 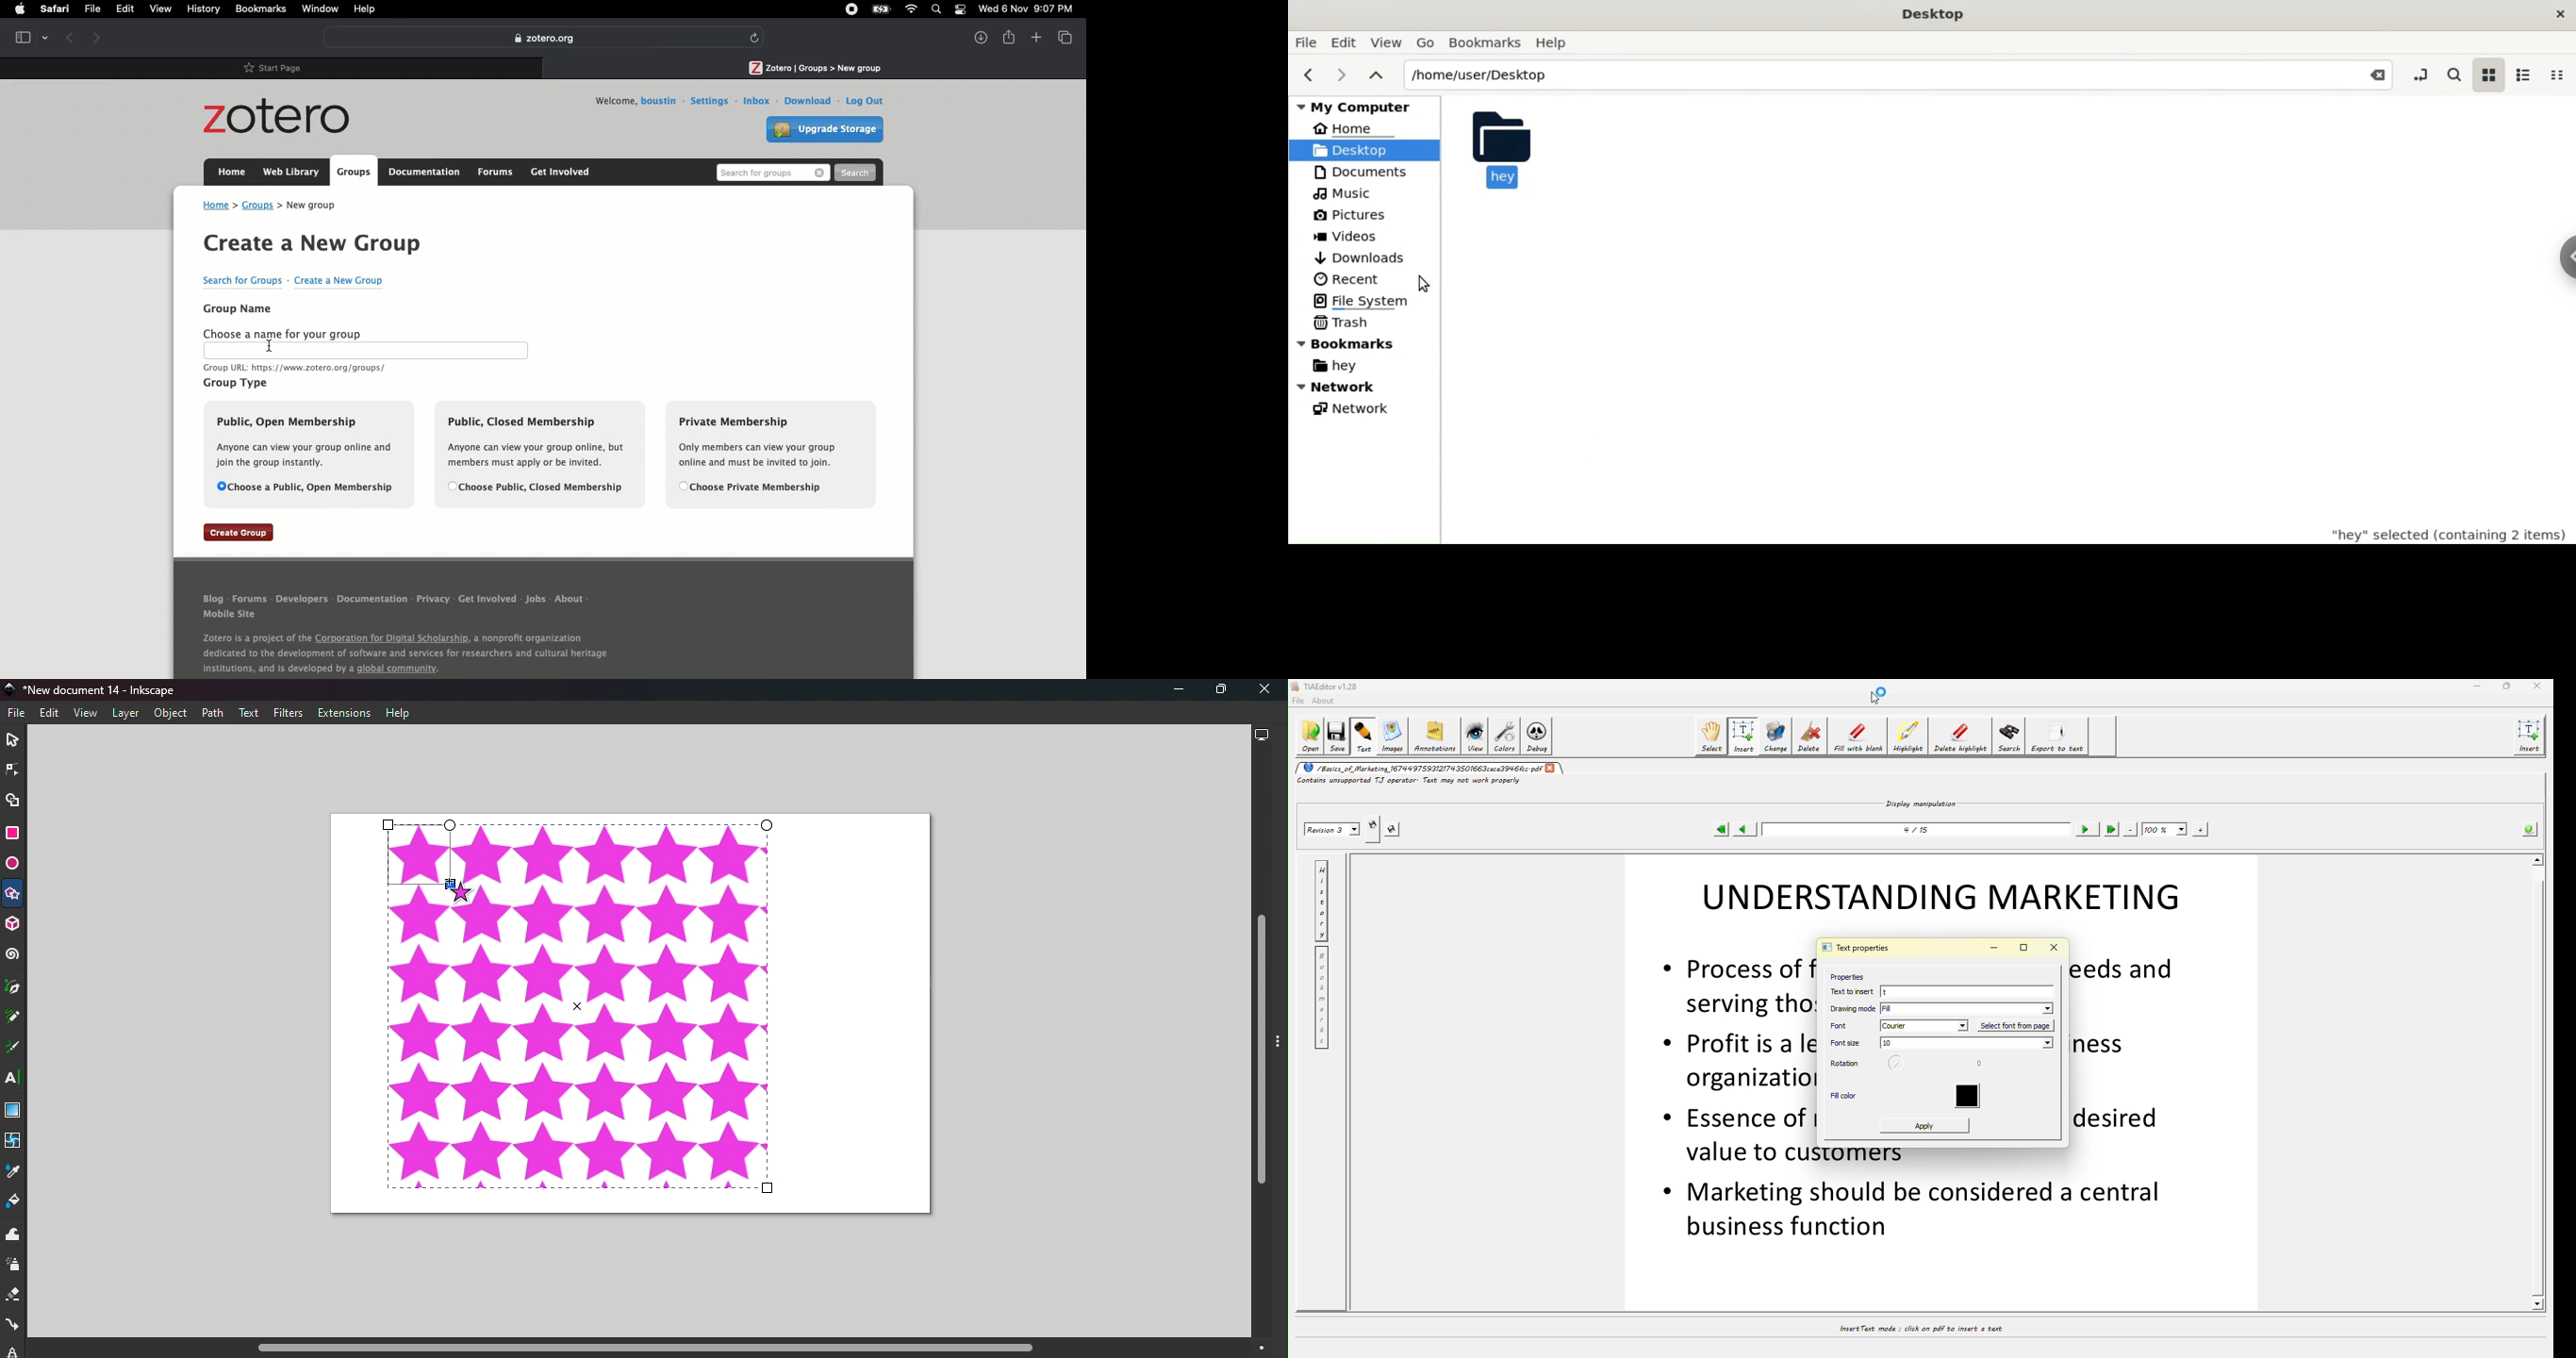 What do you see at coordinates (128, 11) in the screenshot?
I see `Edit` at bounding box center [128, 11].